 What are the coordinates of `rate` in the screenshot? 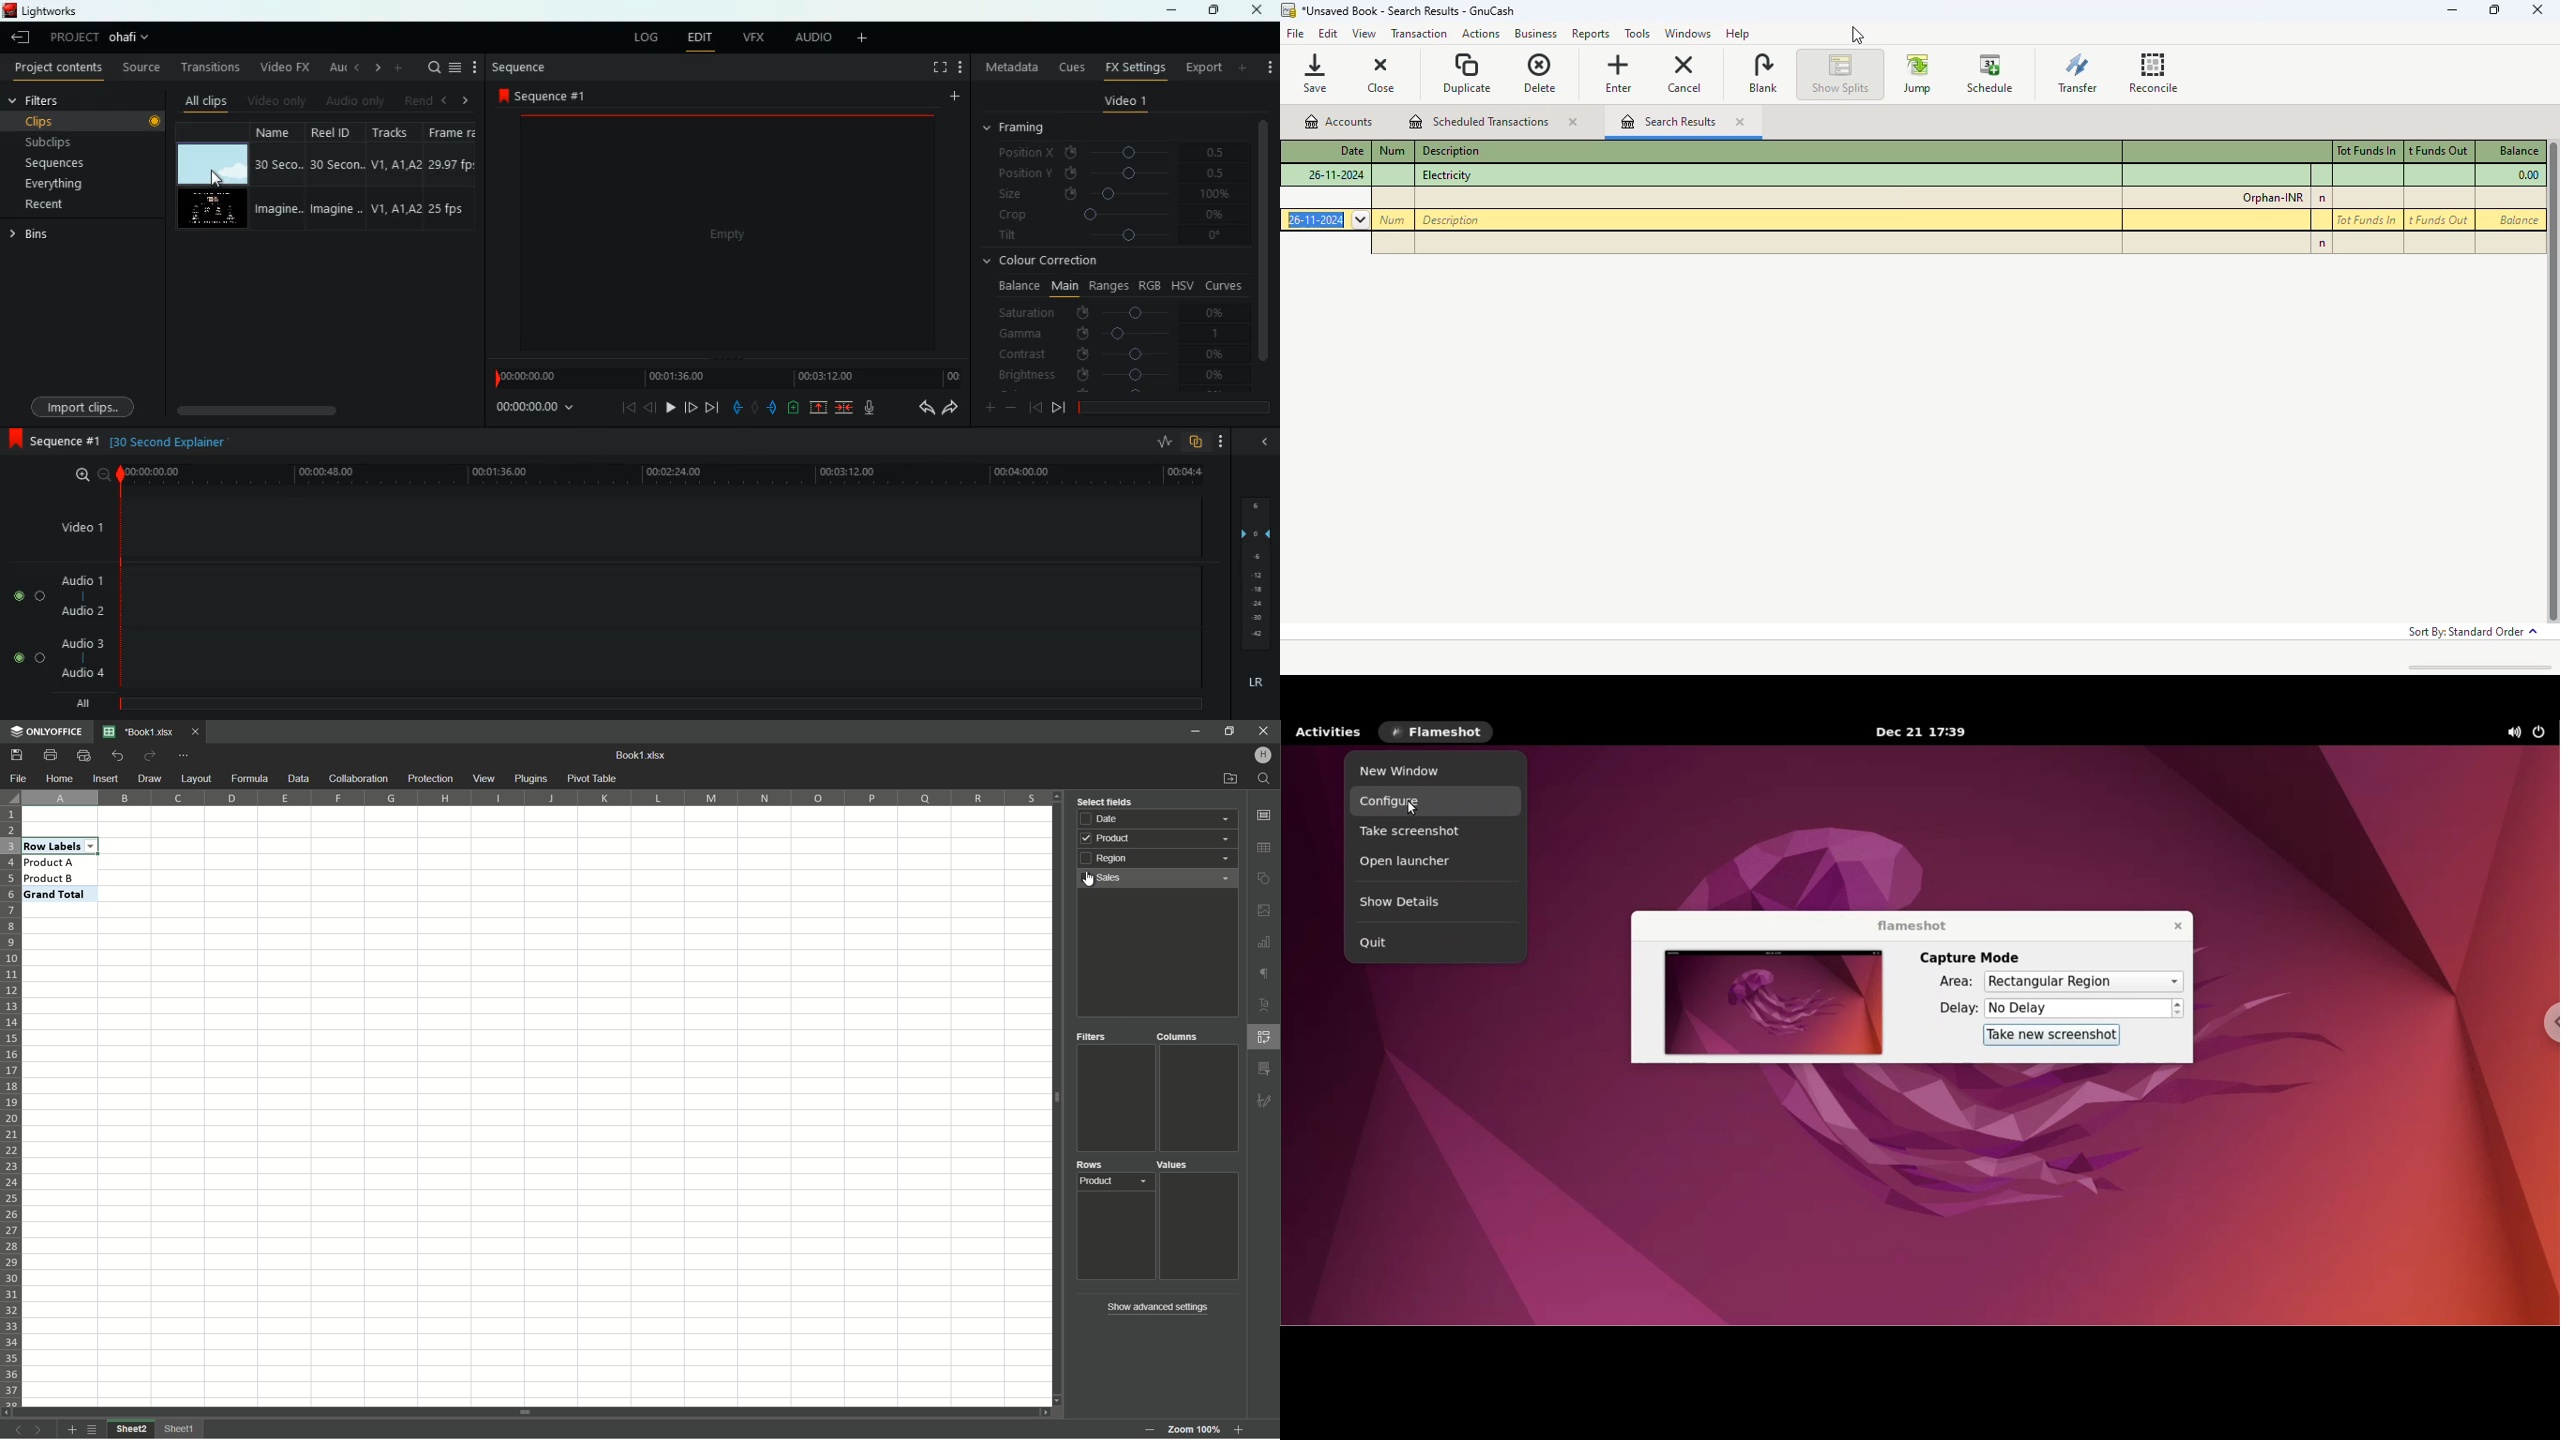 It's located at (1159, 442).